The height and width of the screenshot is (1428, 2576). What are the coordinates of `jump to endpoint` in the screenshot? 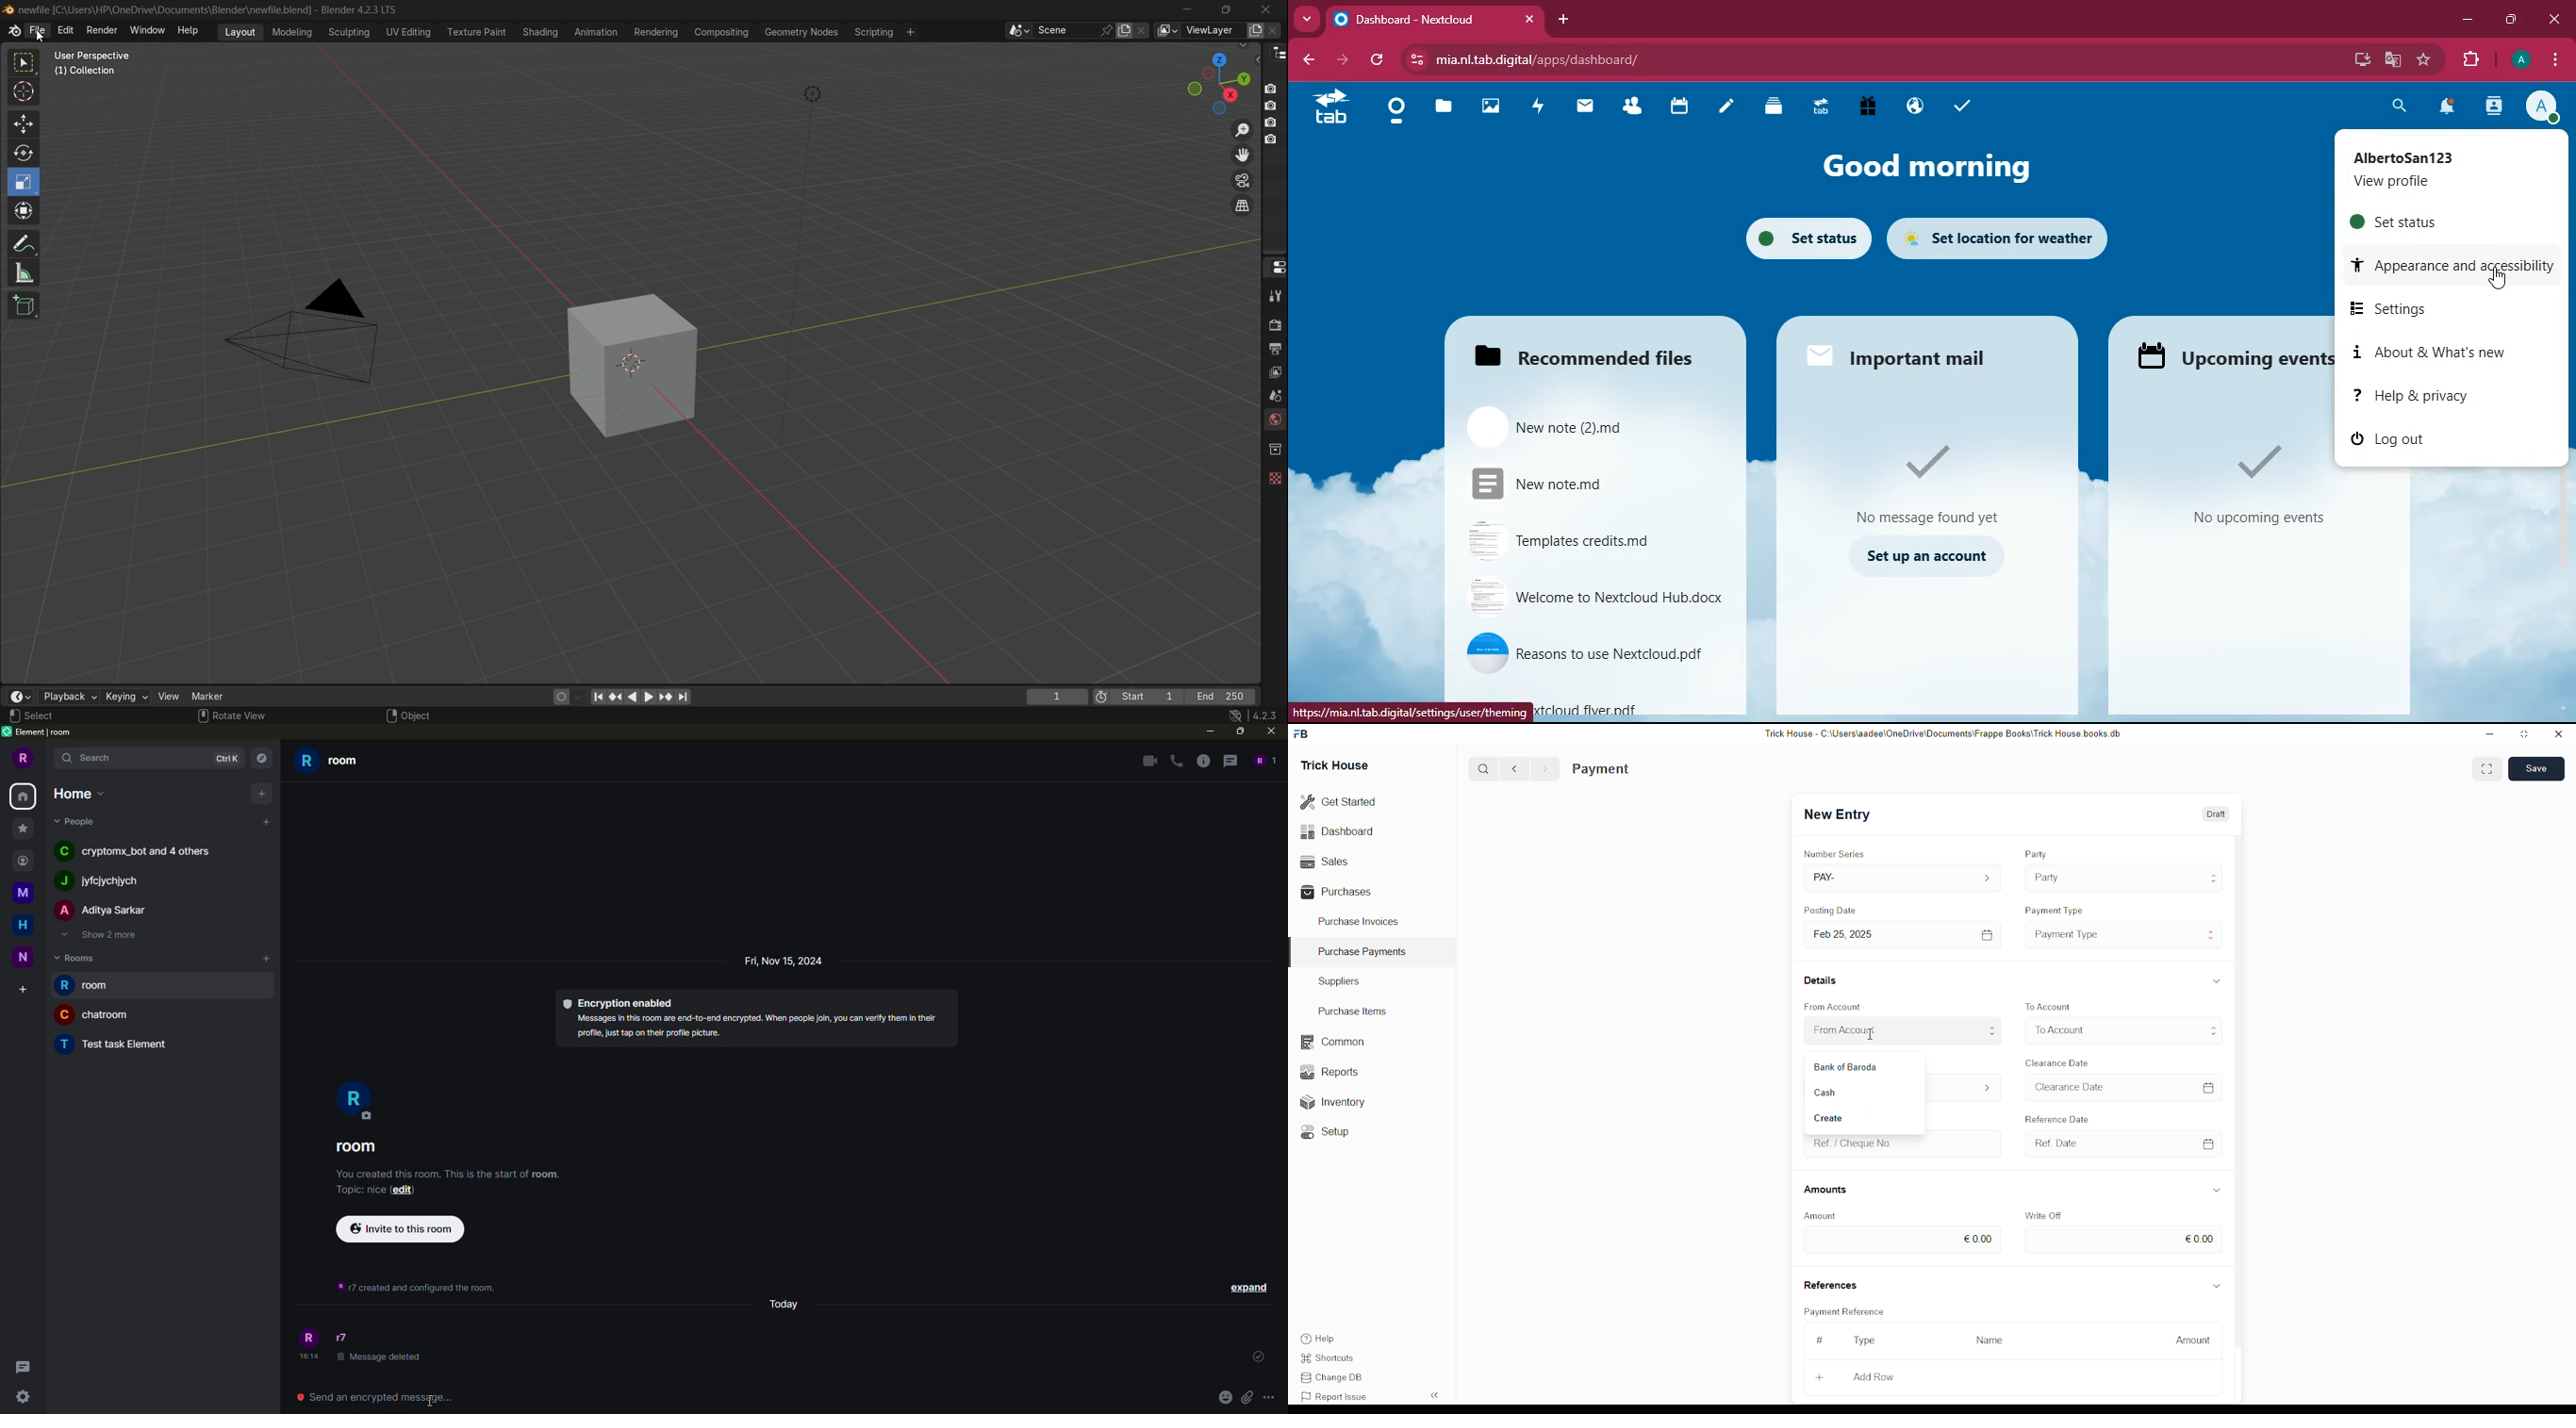 It's located at (598, 696).